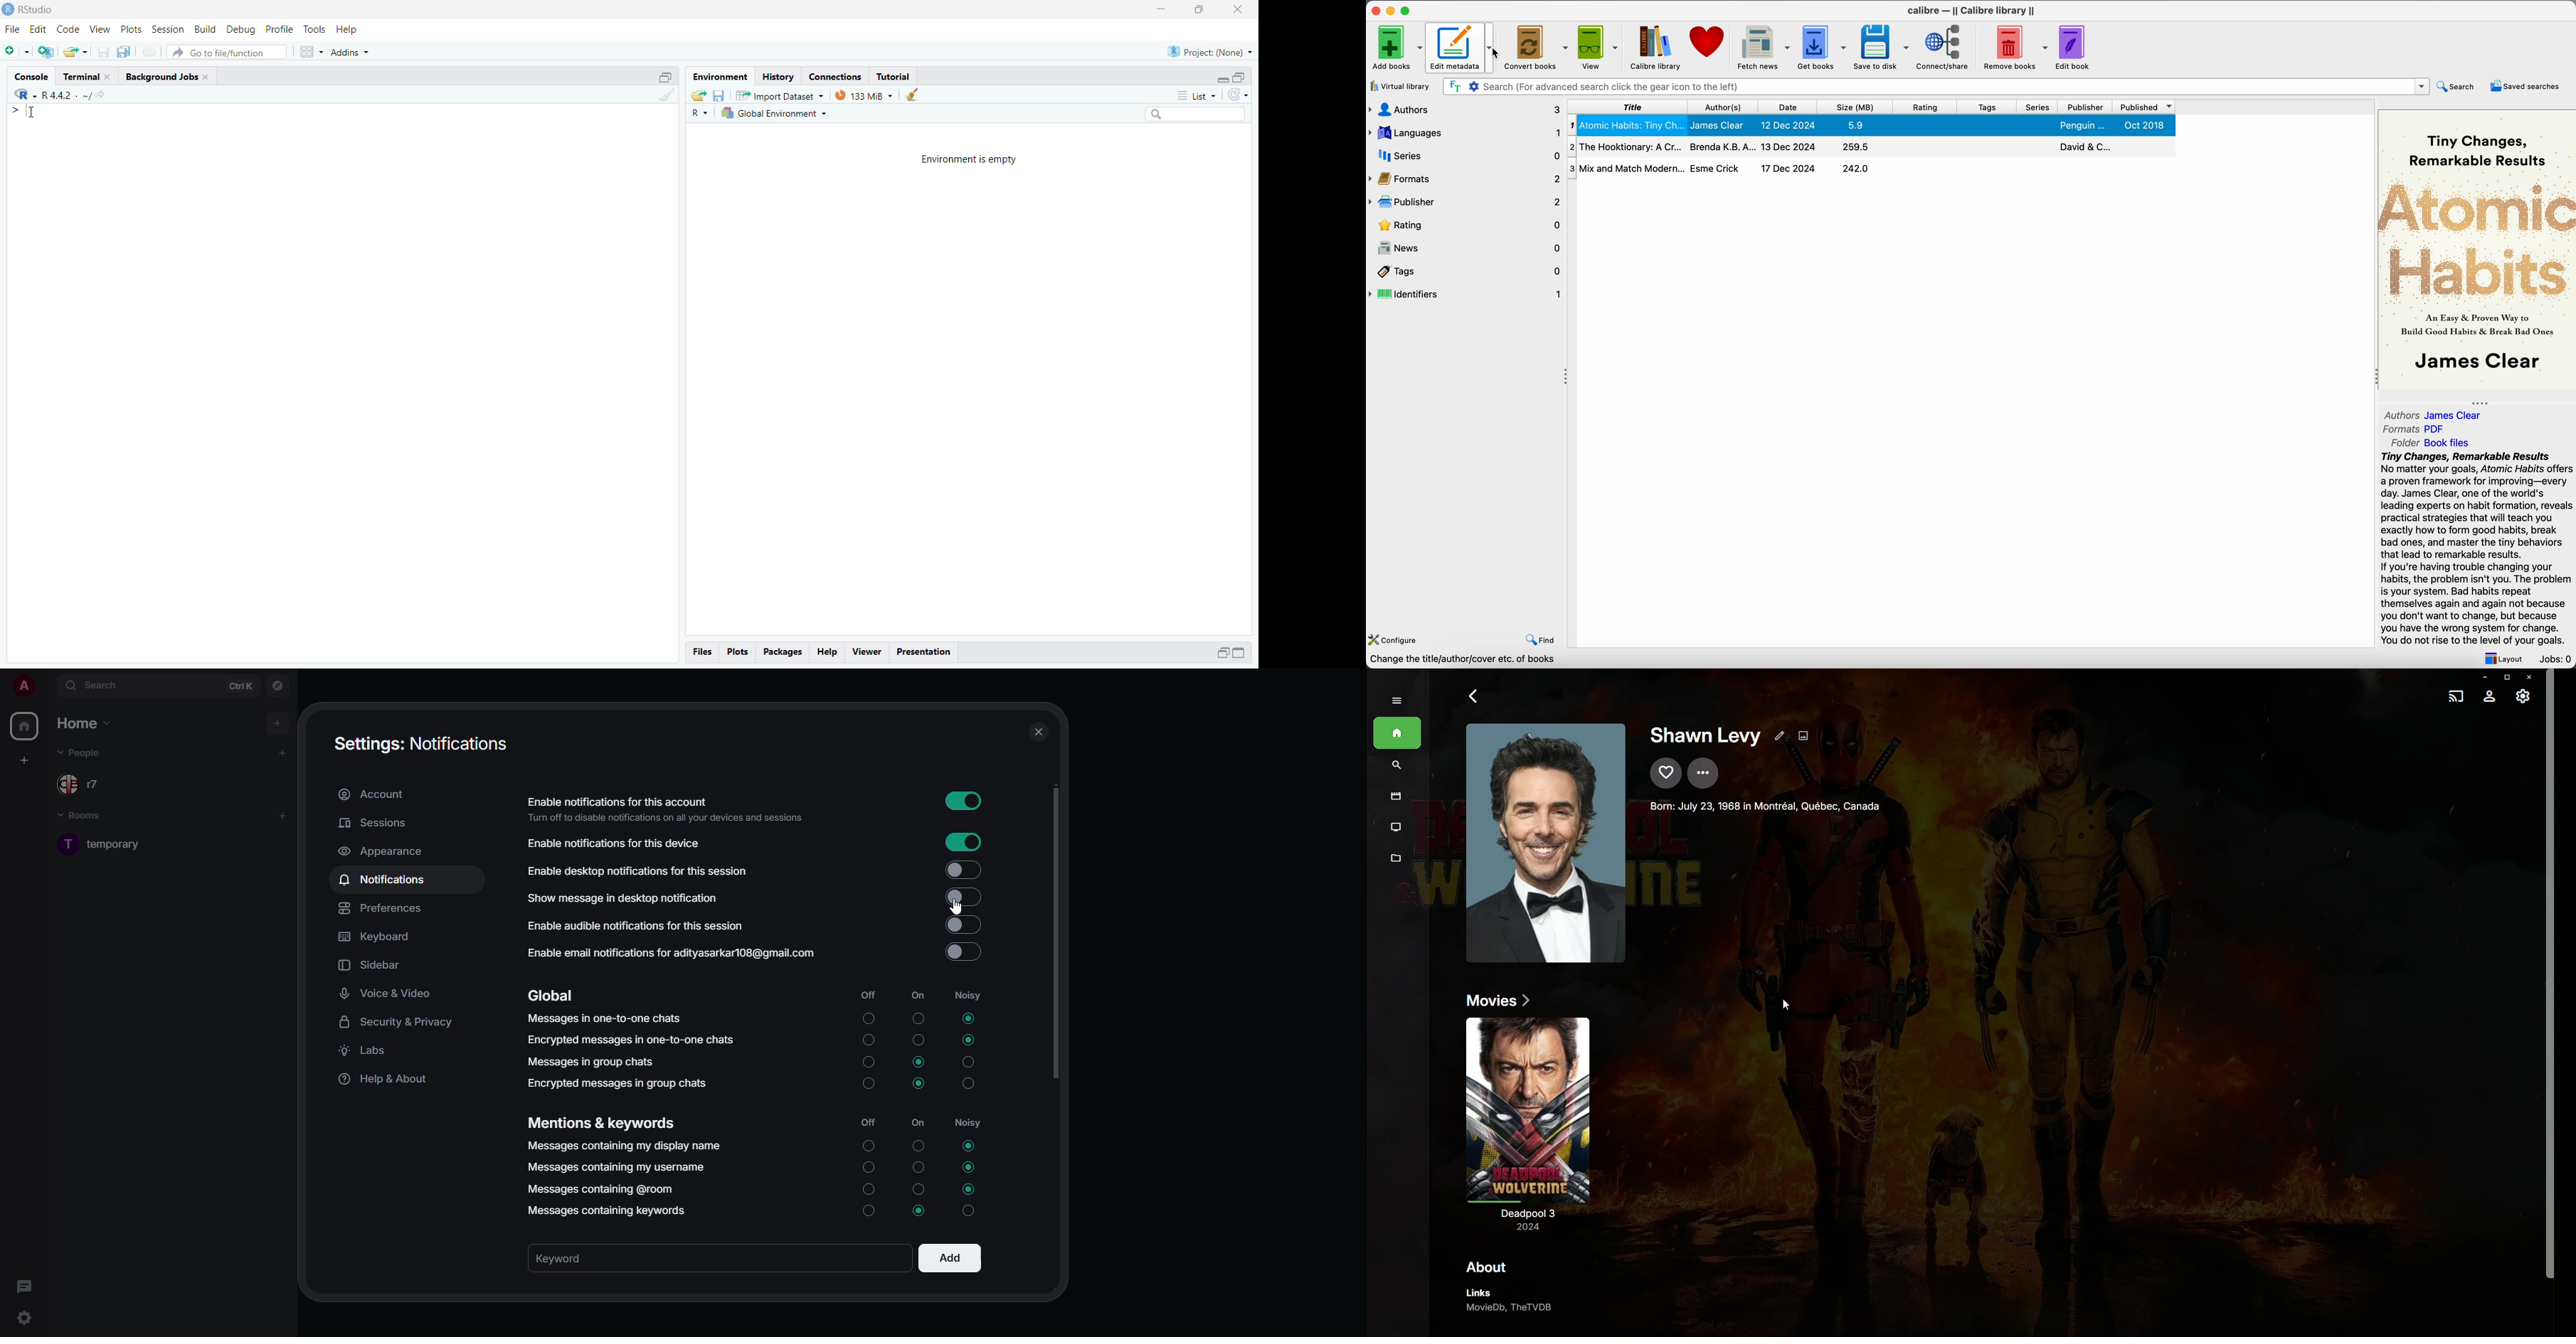  What do you see at coordinates (384, 851) in the screenshot?
I see `appearance` at bounding box center [384, 851].